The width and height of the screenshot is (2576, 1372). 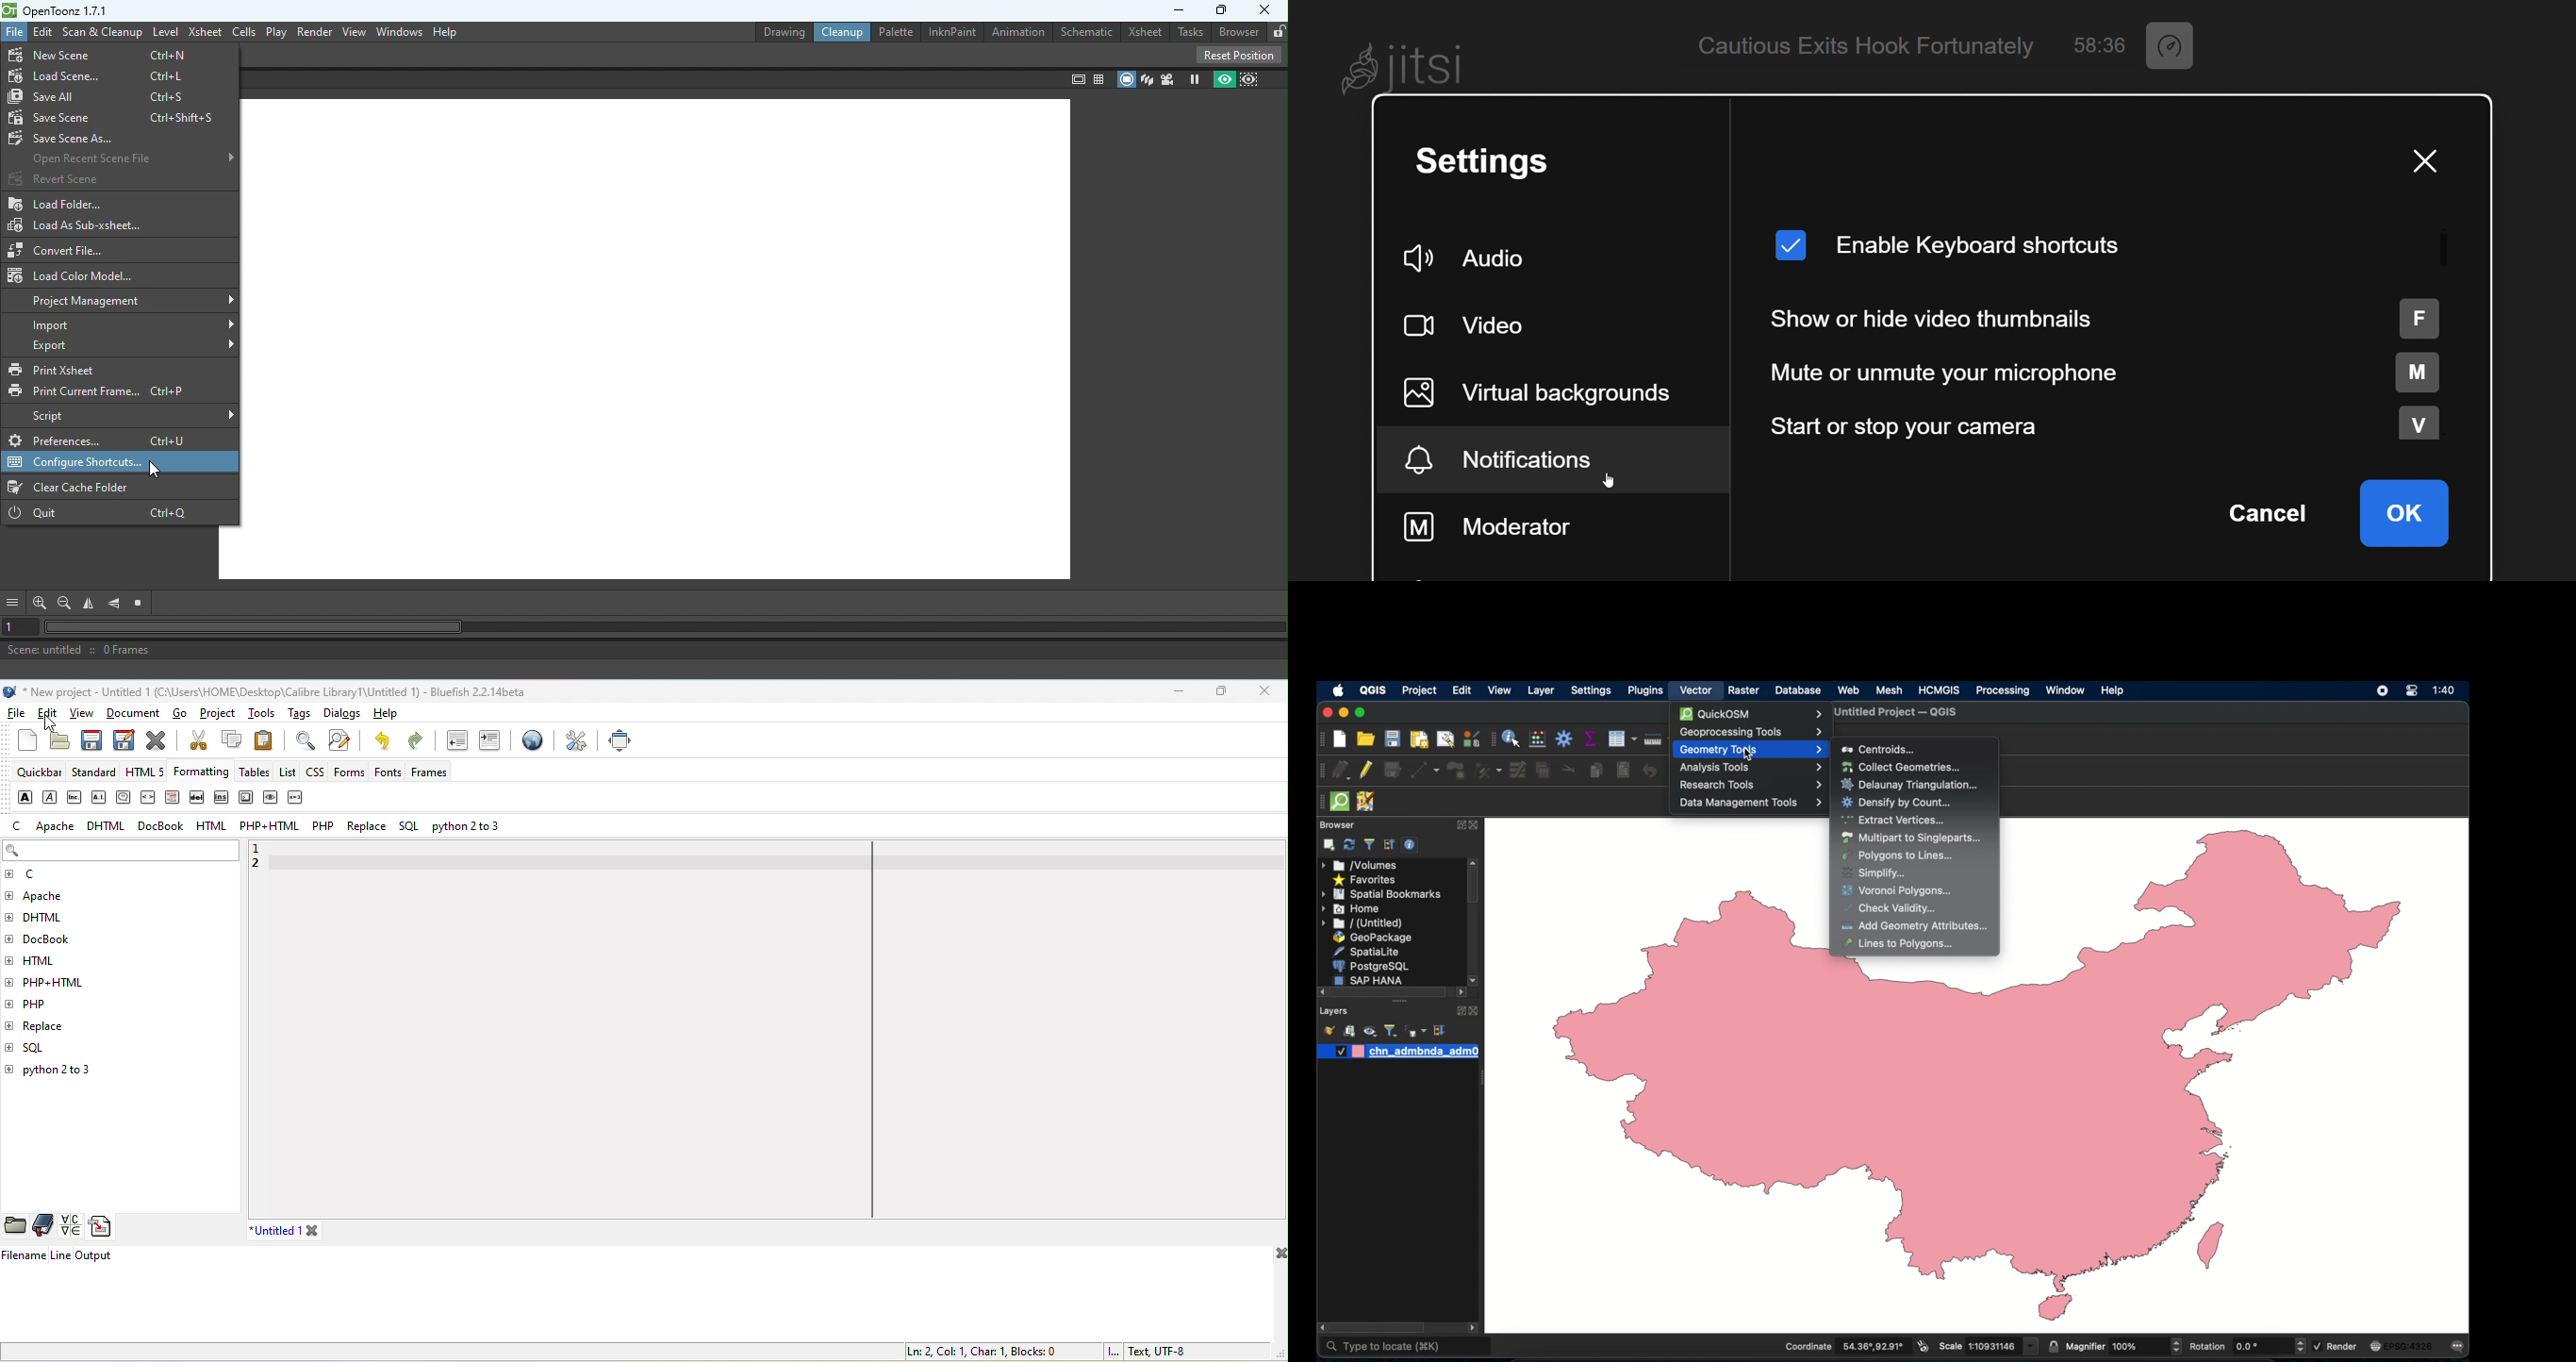 What do you see at coordinates (1604, 477) in the screenshot?
I see `cursor` at bounding box center [1604, 477].